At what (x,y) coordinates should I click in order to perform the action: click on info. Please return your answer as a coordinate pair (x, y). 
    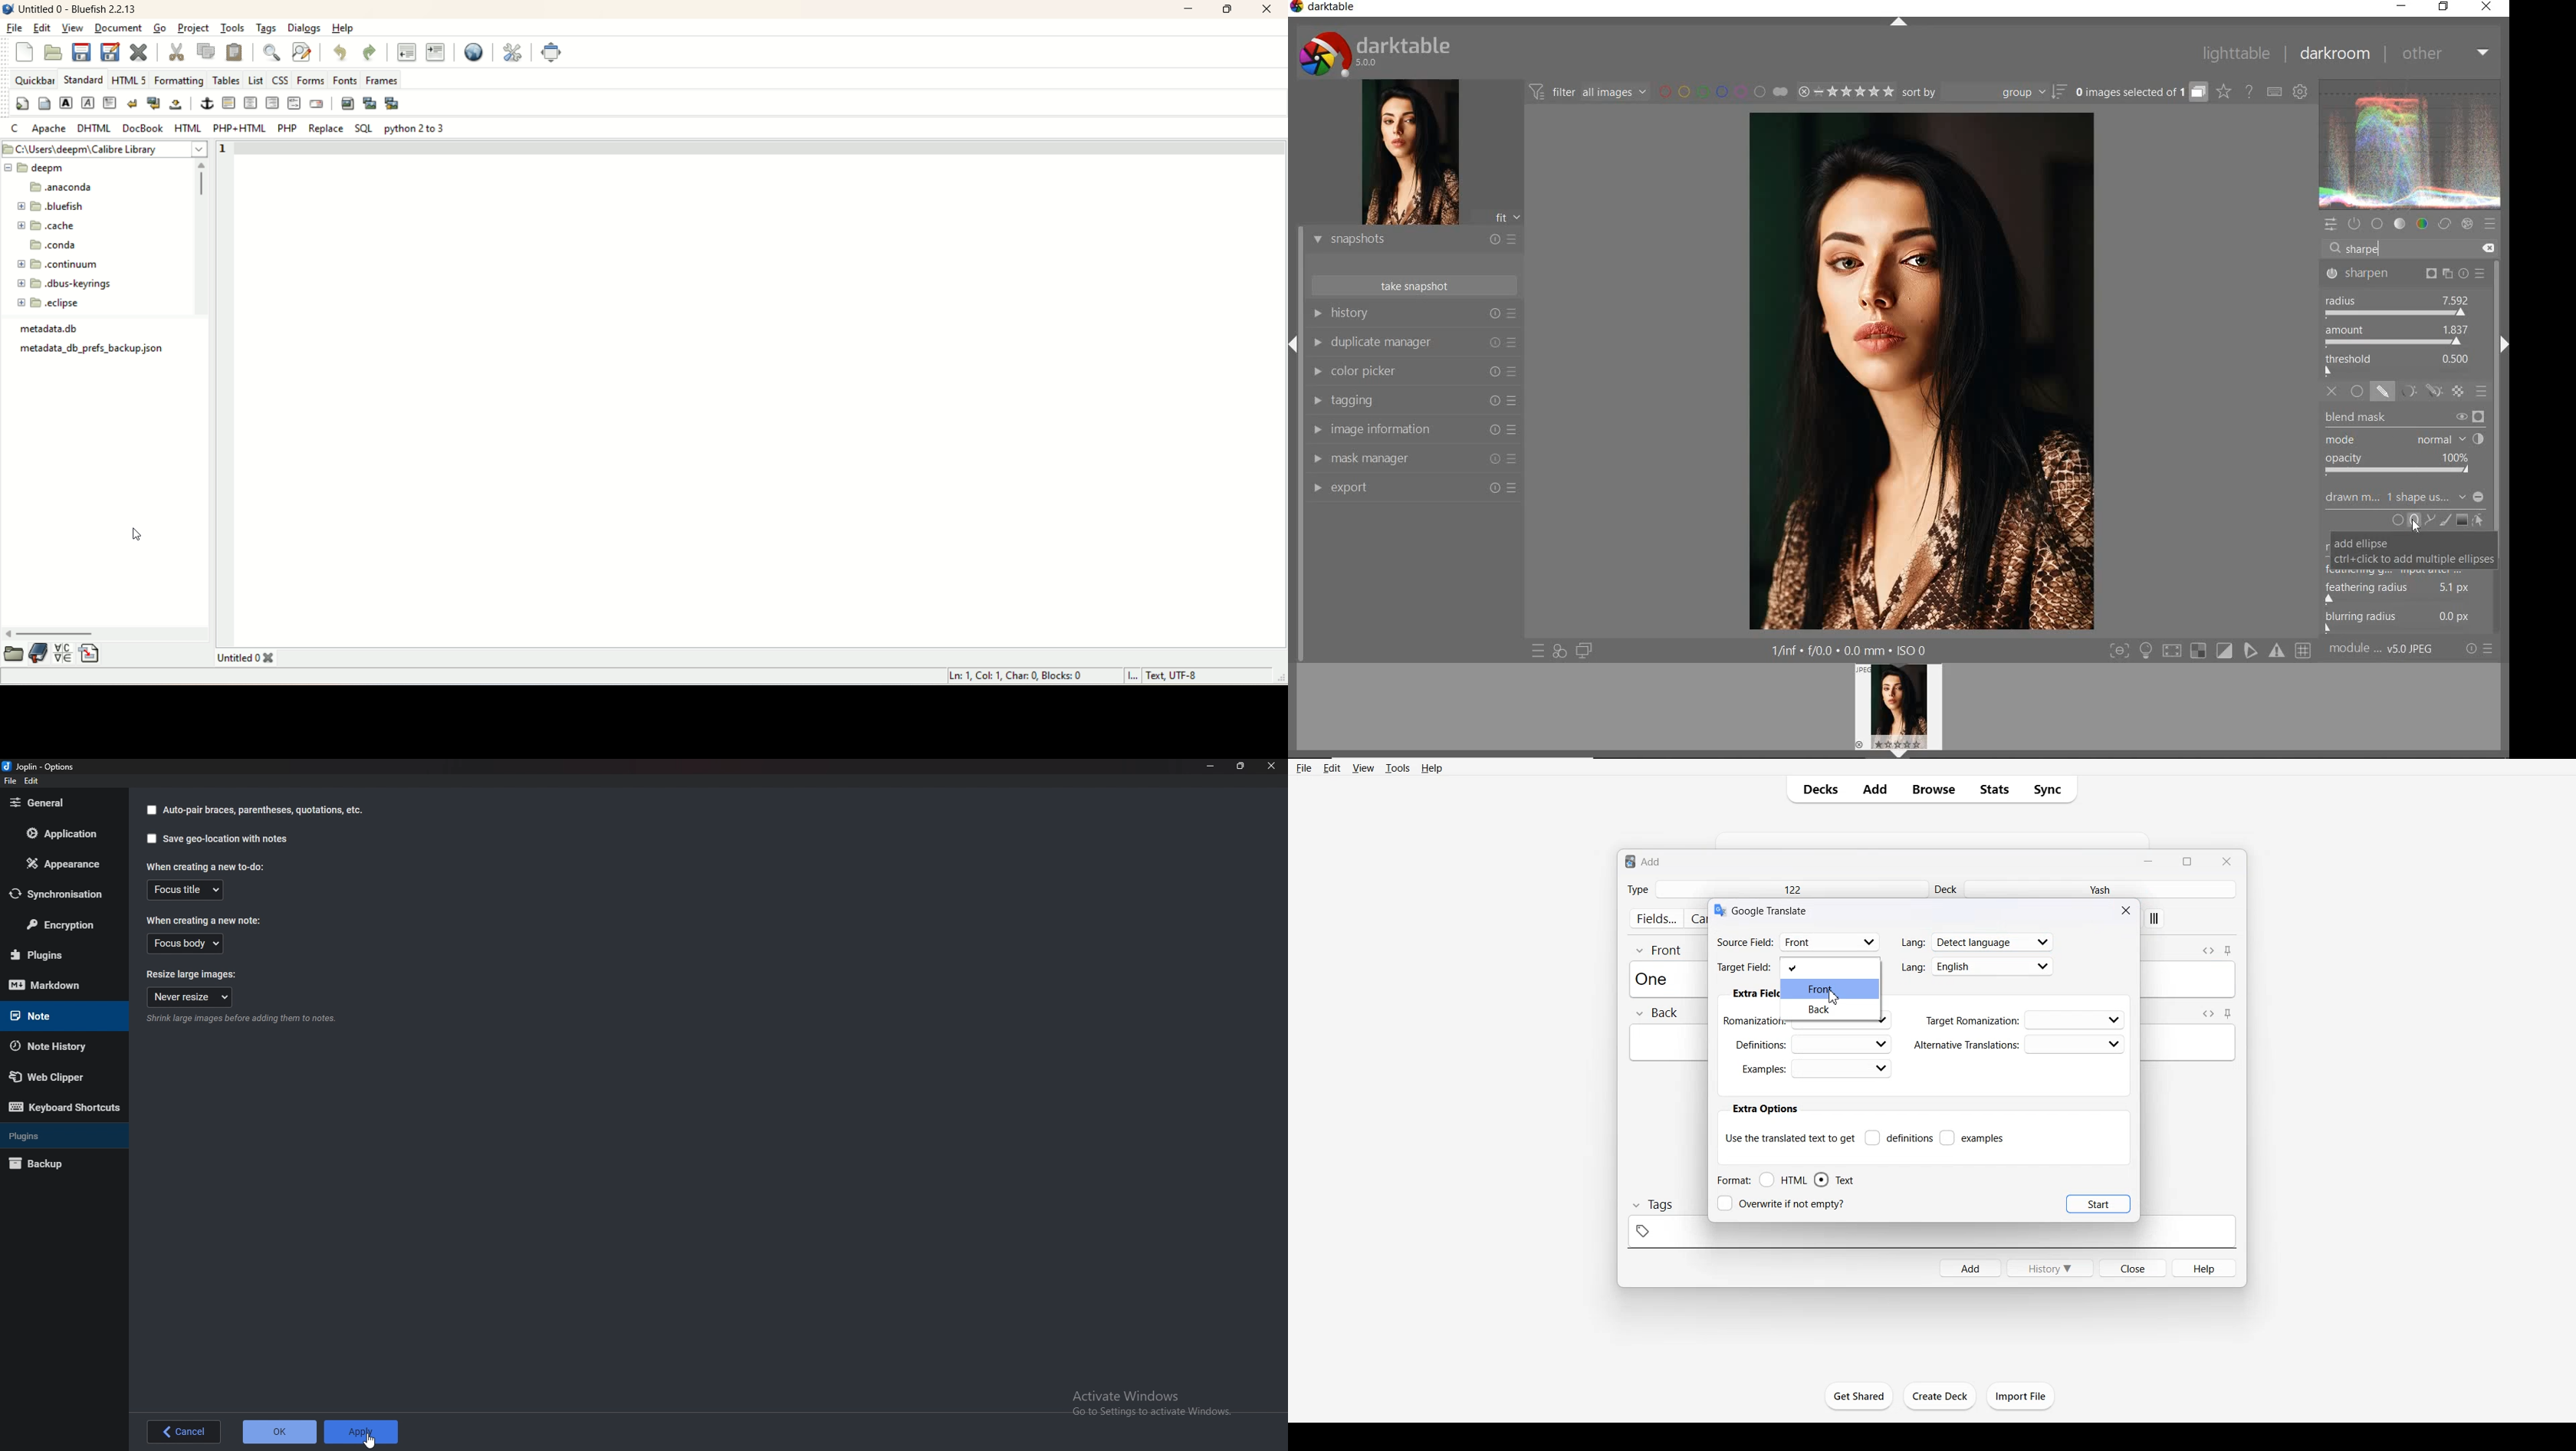
    Looking at the image, I should click on (239, 1020).